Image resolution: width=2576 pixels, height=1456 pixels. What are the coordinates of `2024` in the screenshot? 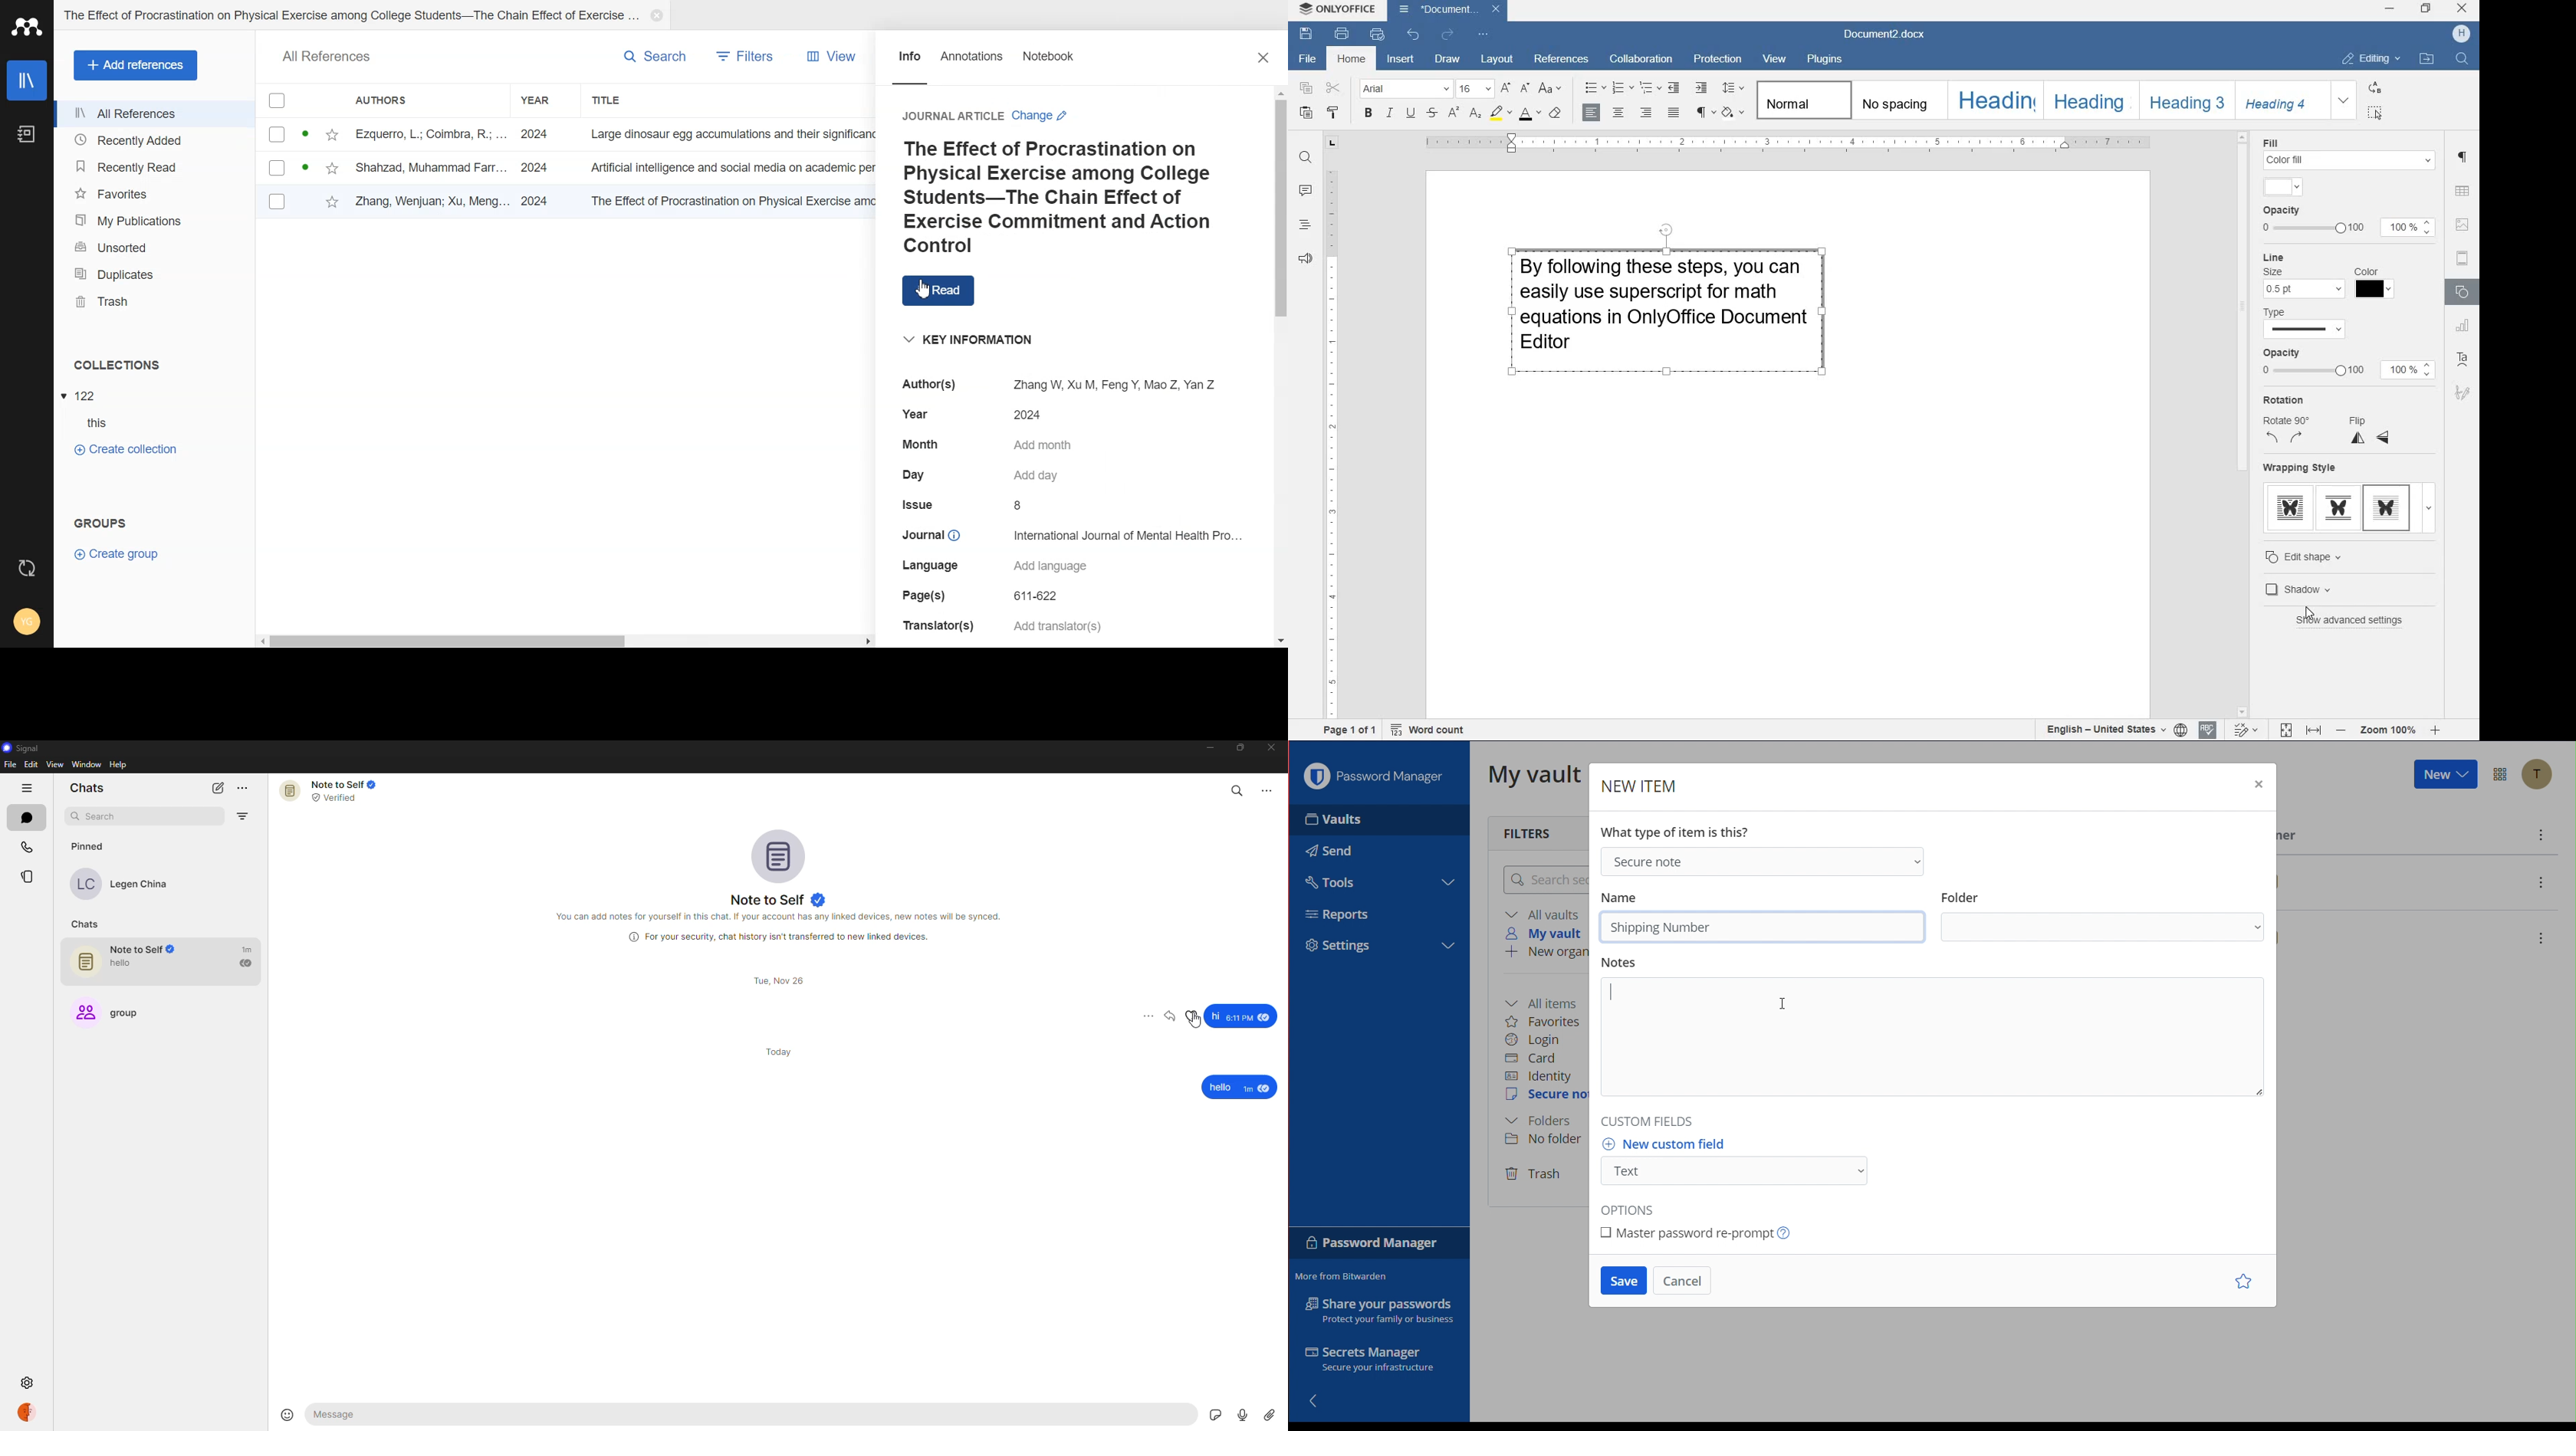 It's located at (535, 201).